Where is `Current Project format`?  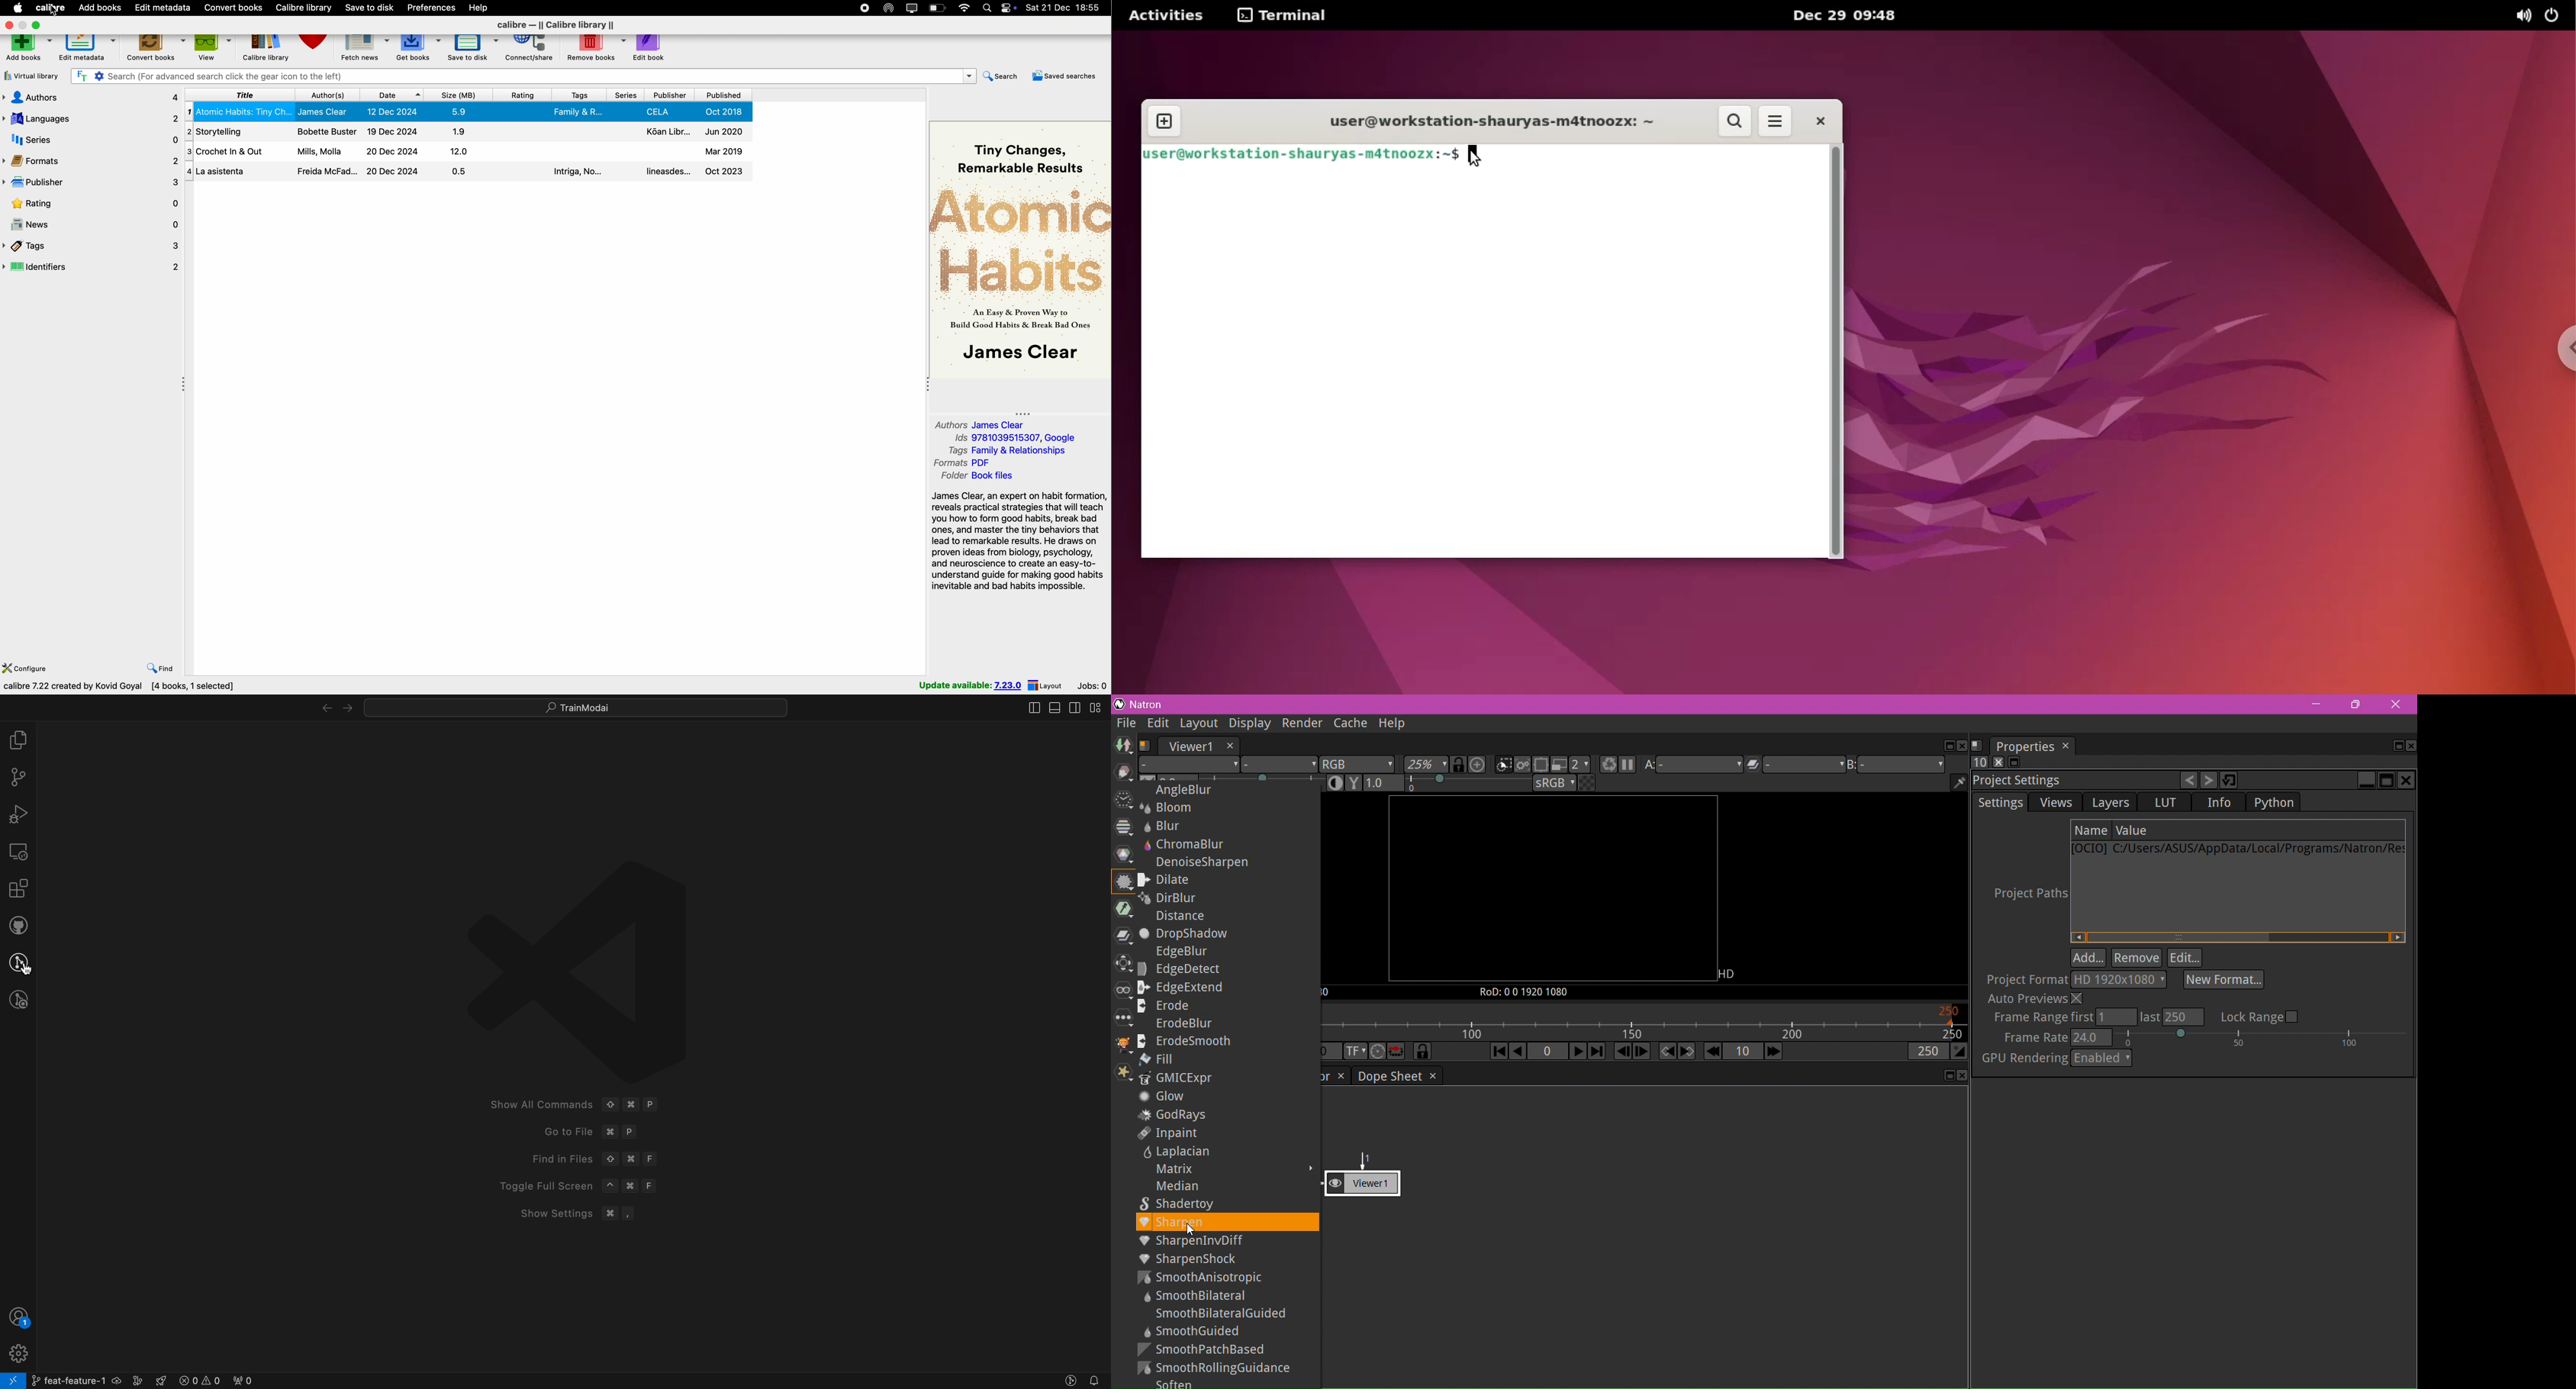
Current Project format is located at coordinates (2119, 980).